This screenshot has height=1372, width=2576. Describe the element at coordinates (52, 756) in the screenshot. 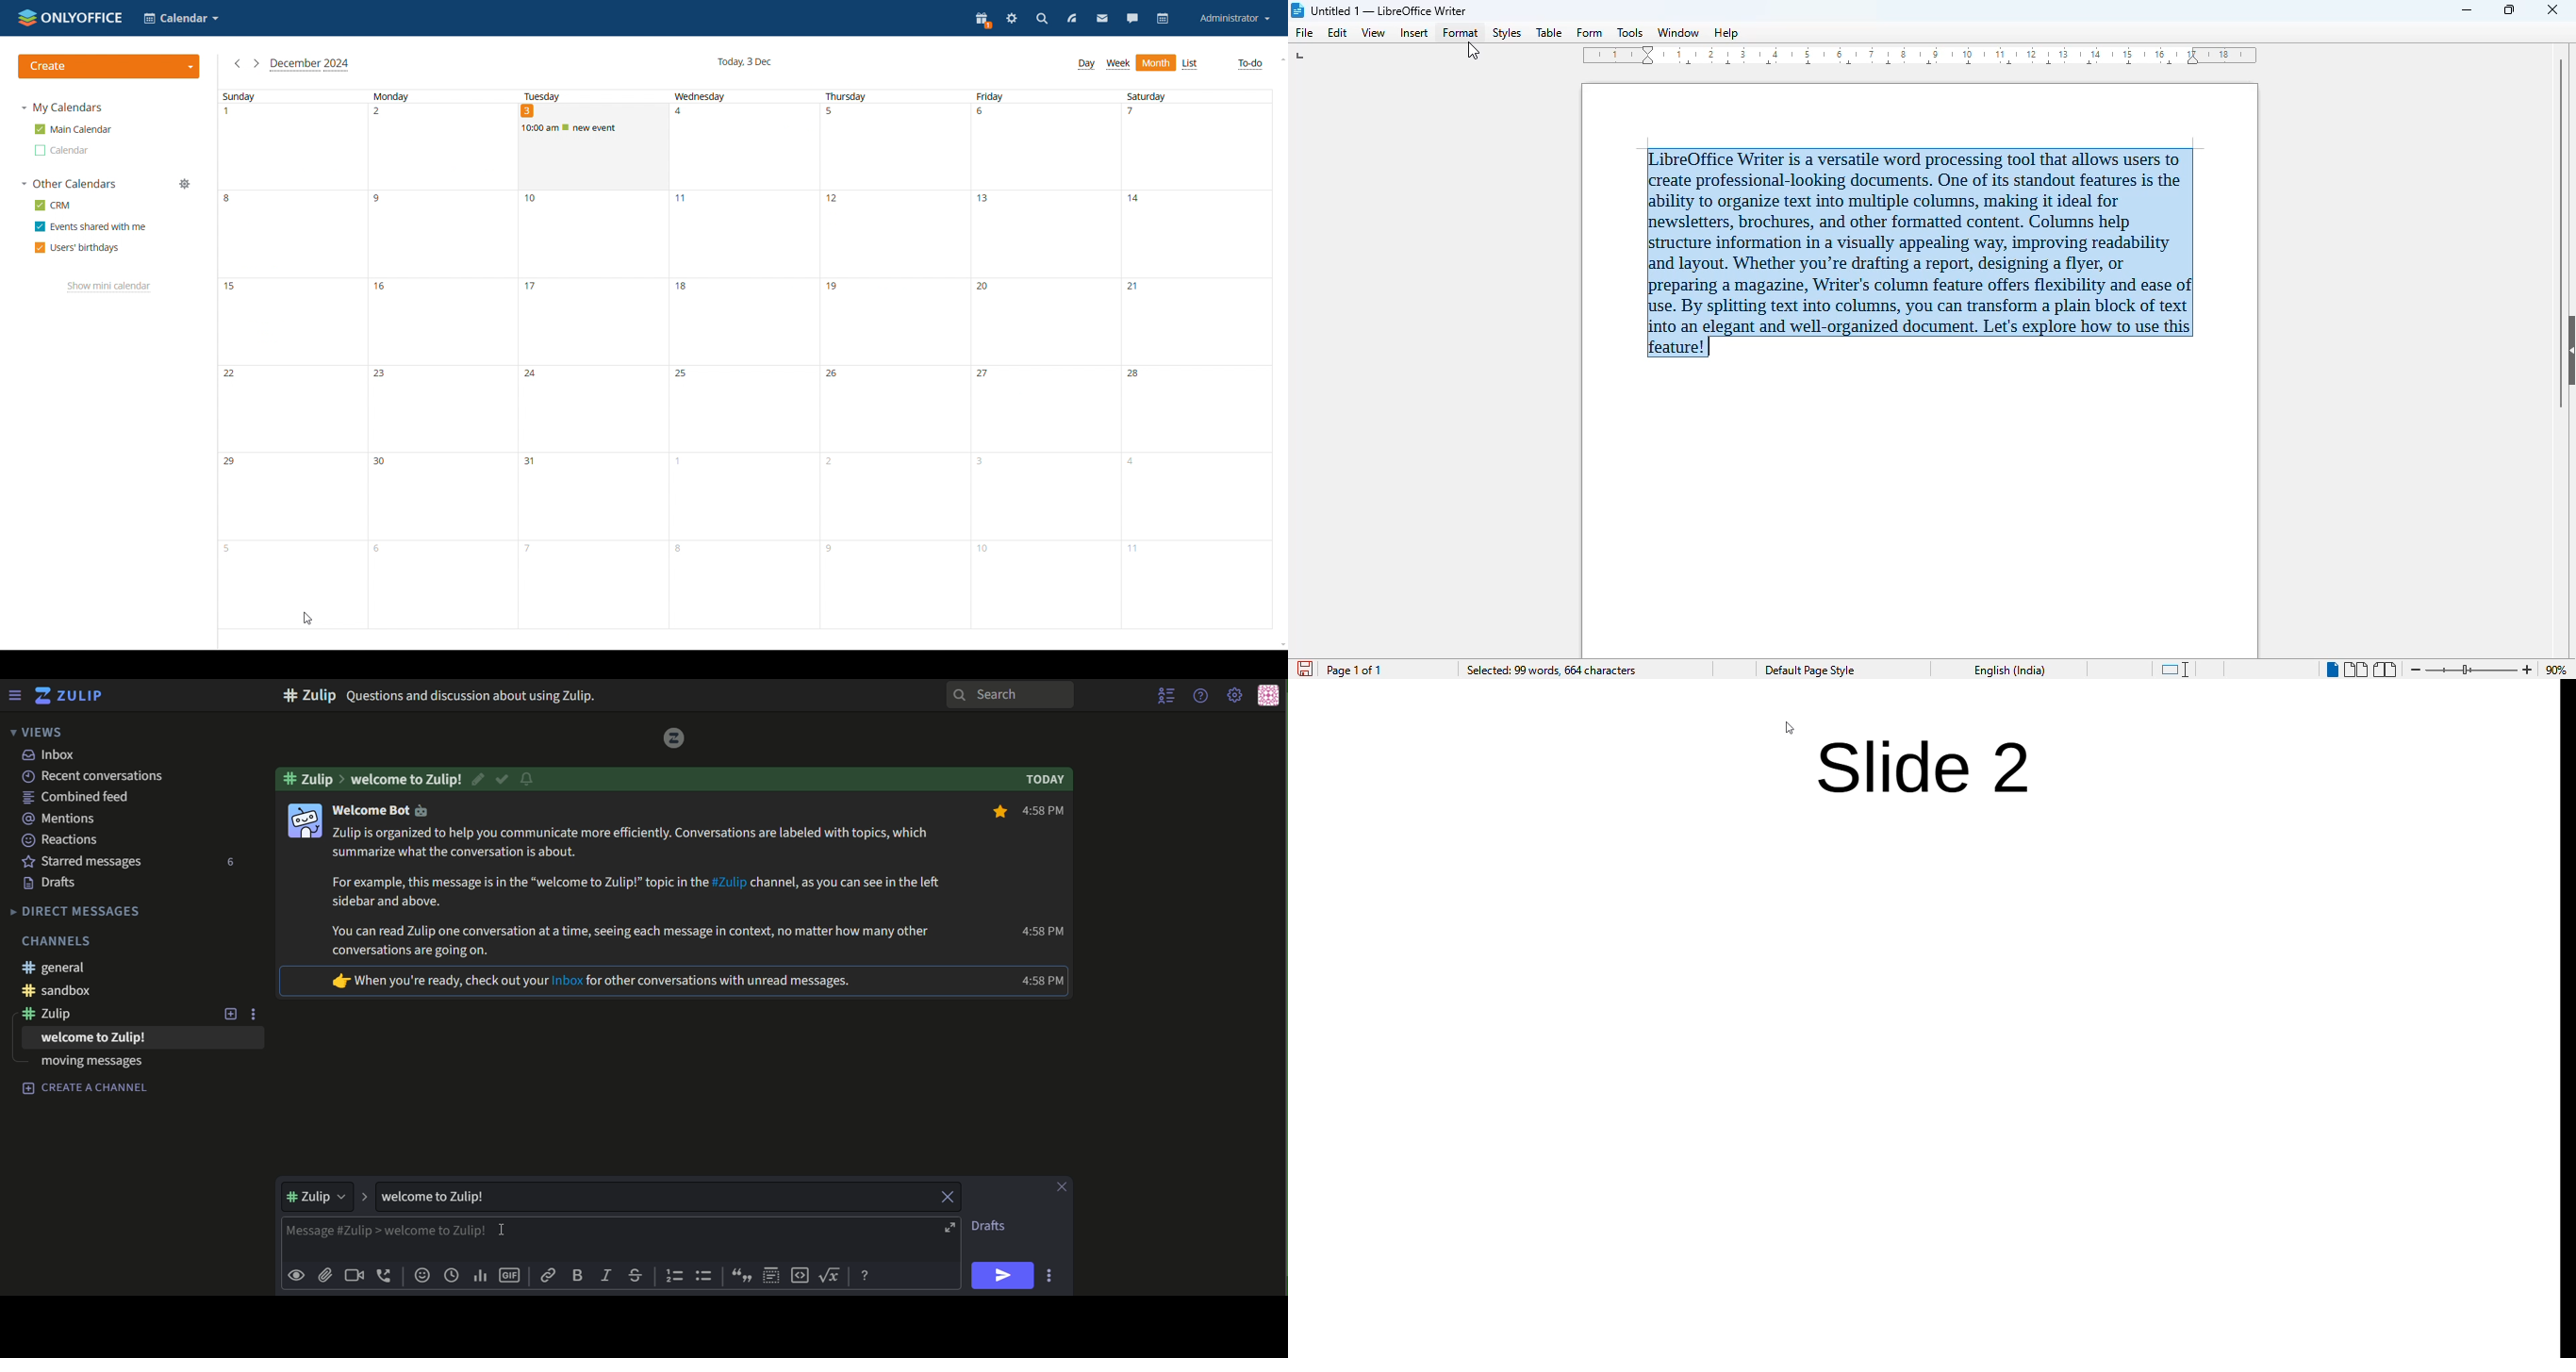

I see `text` at that location.